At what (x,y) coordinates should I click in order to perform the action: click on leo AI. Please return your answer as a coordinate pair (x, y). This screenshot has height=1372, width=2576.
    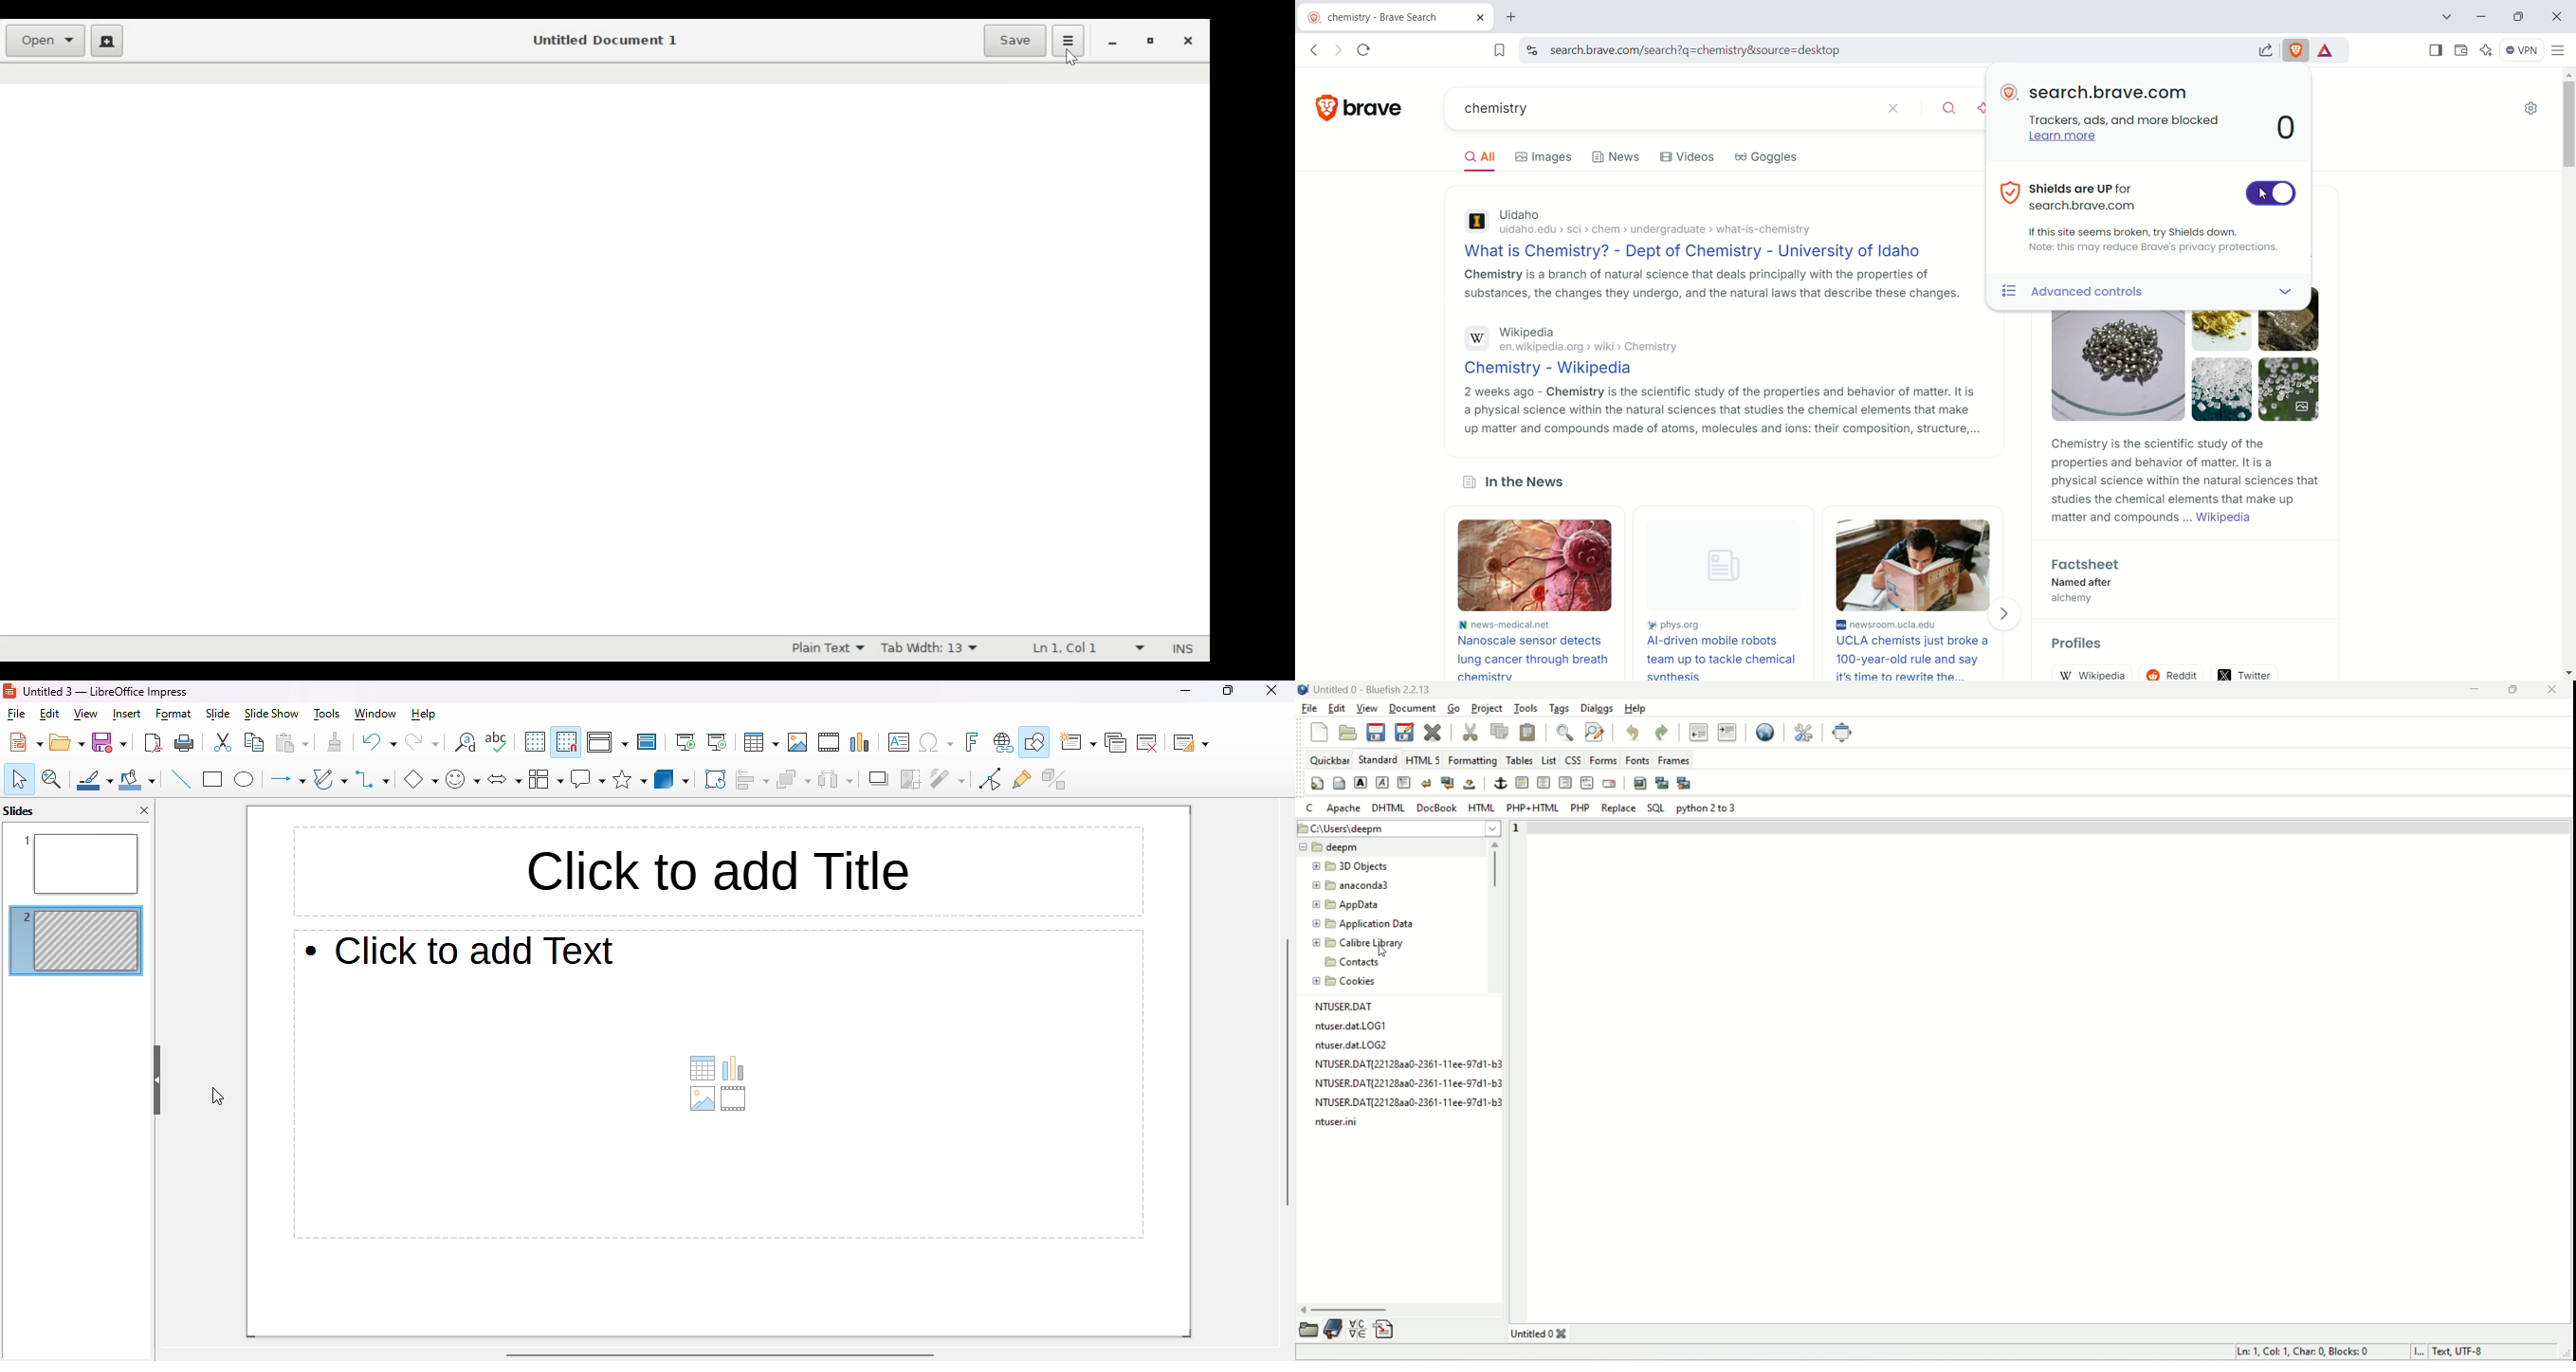
    Looking at the image, I should click on (2489, 49).